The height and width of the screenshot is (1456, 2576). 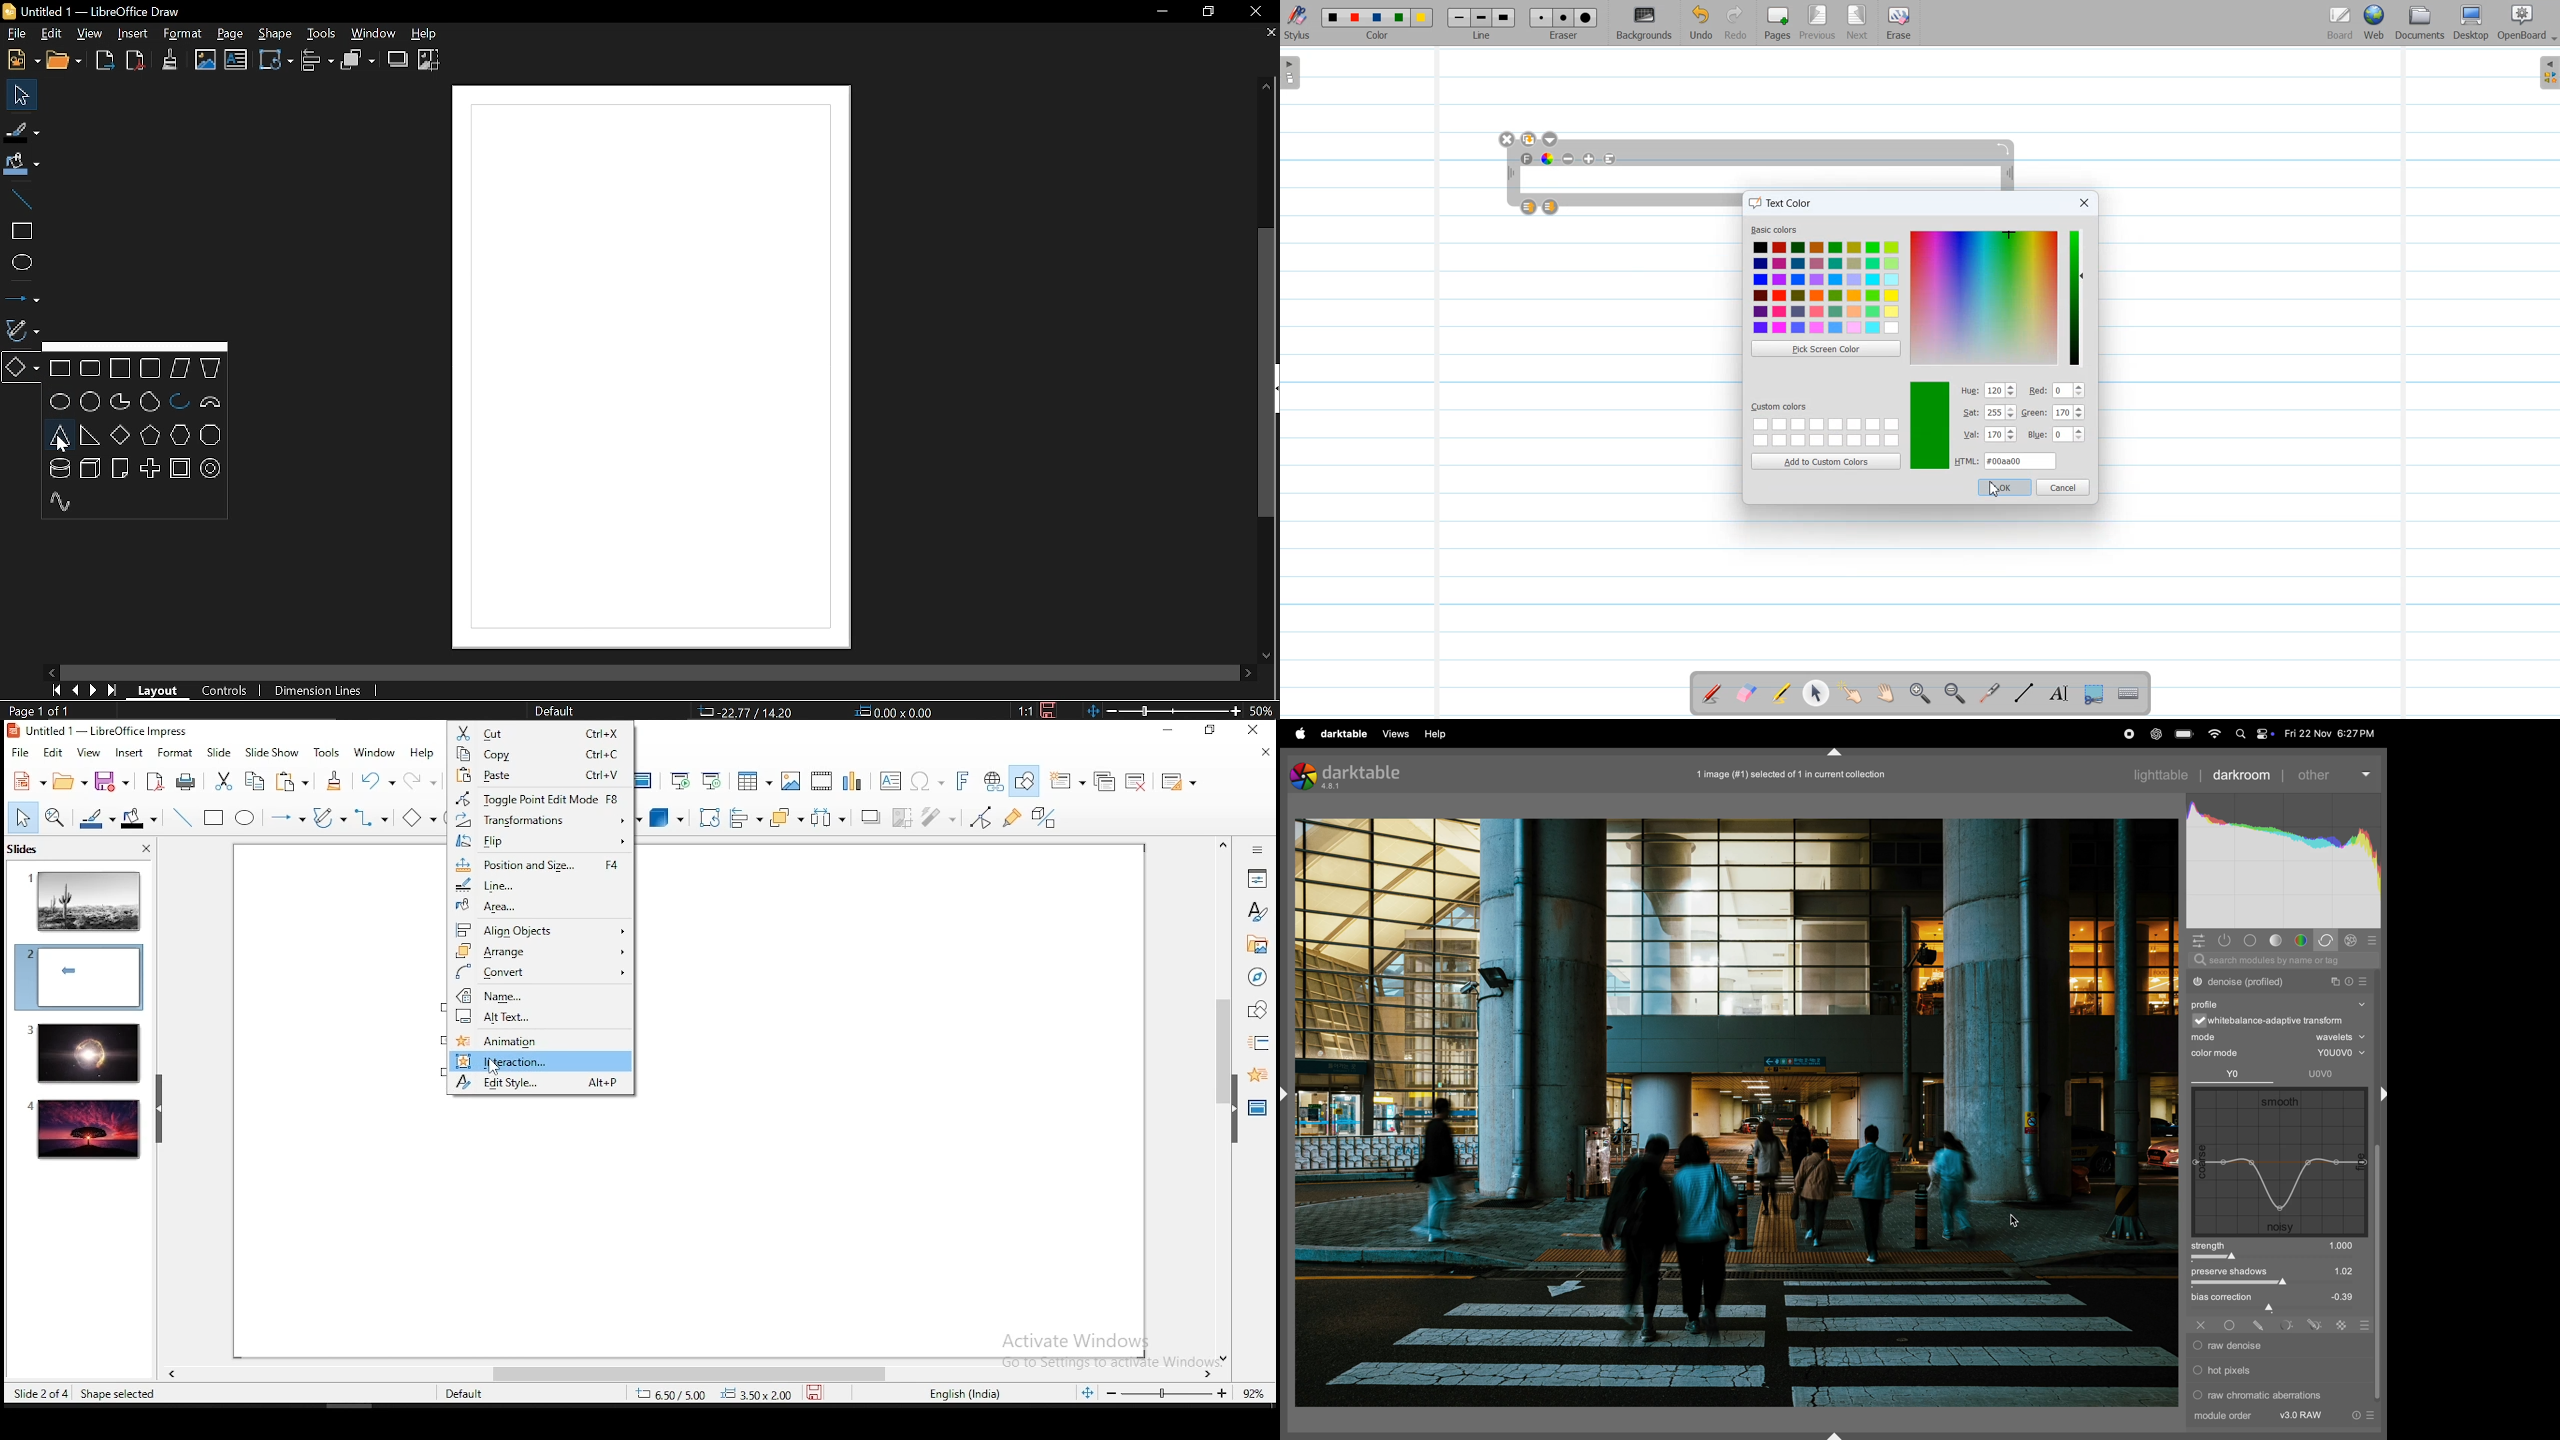 What do you see at coordinates (2199, 941) in the screenshot?
I see `quick acess panel` at bounding box center [2199, 941].